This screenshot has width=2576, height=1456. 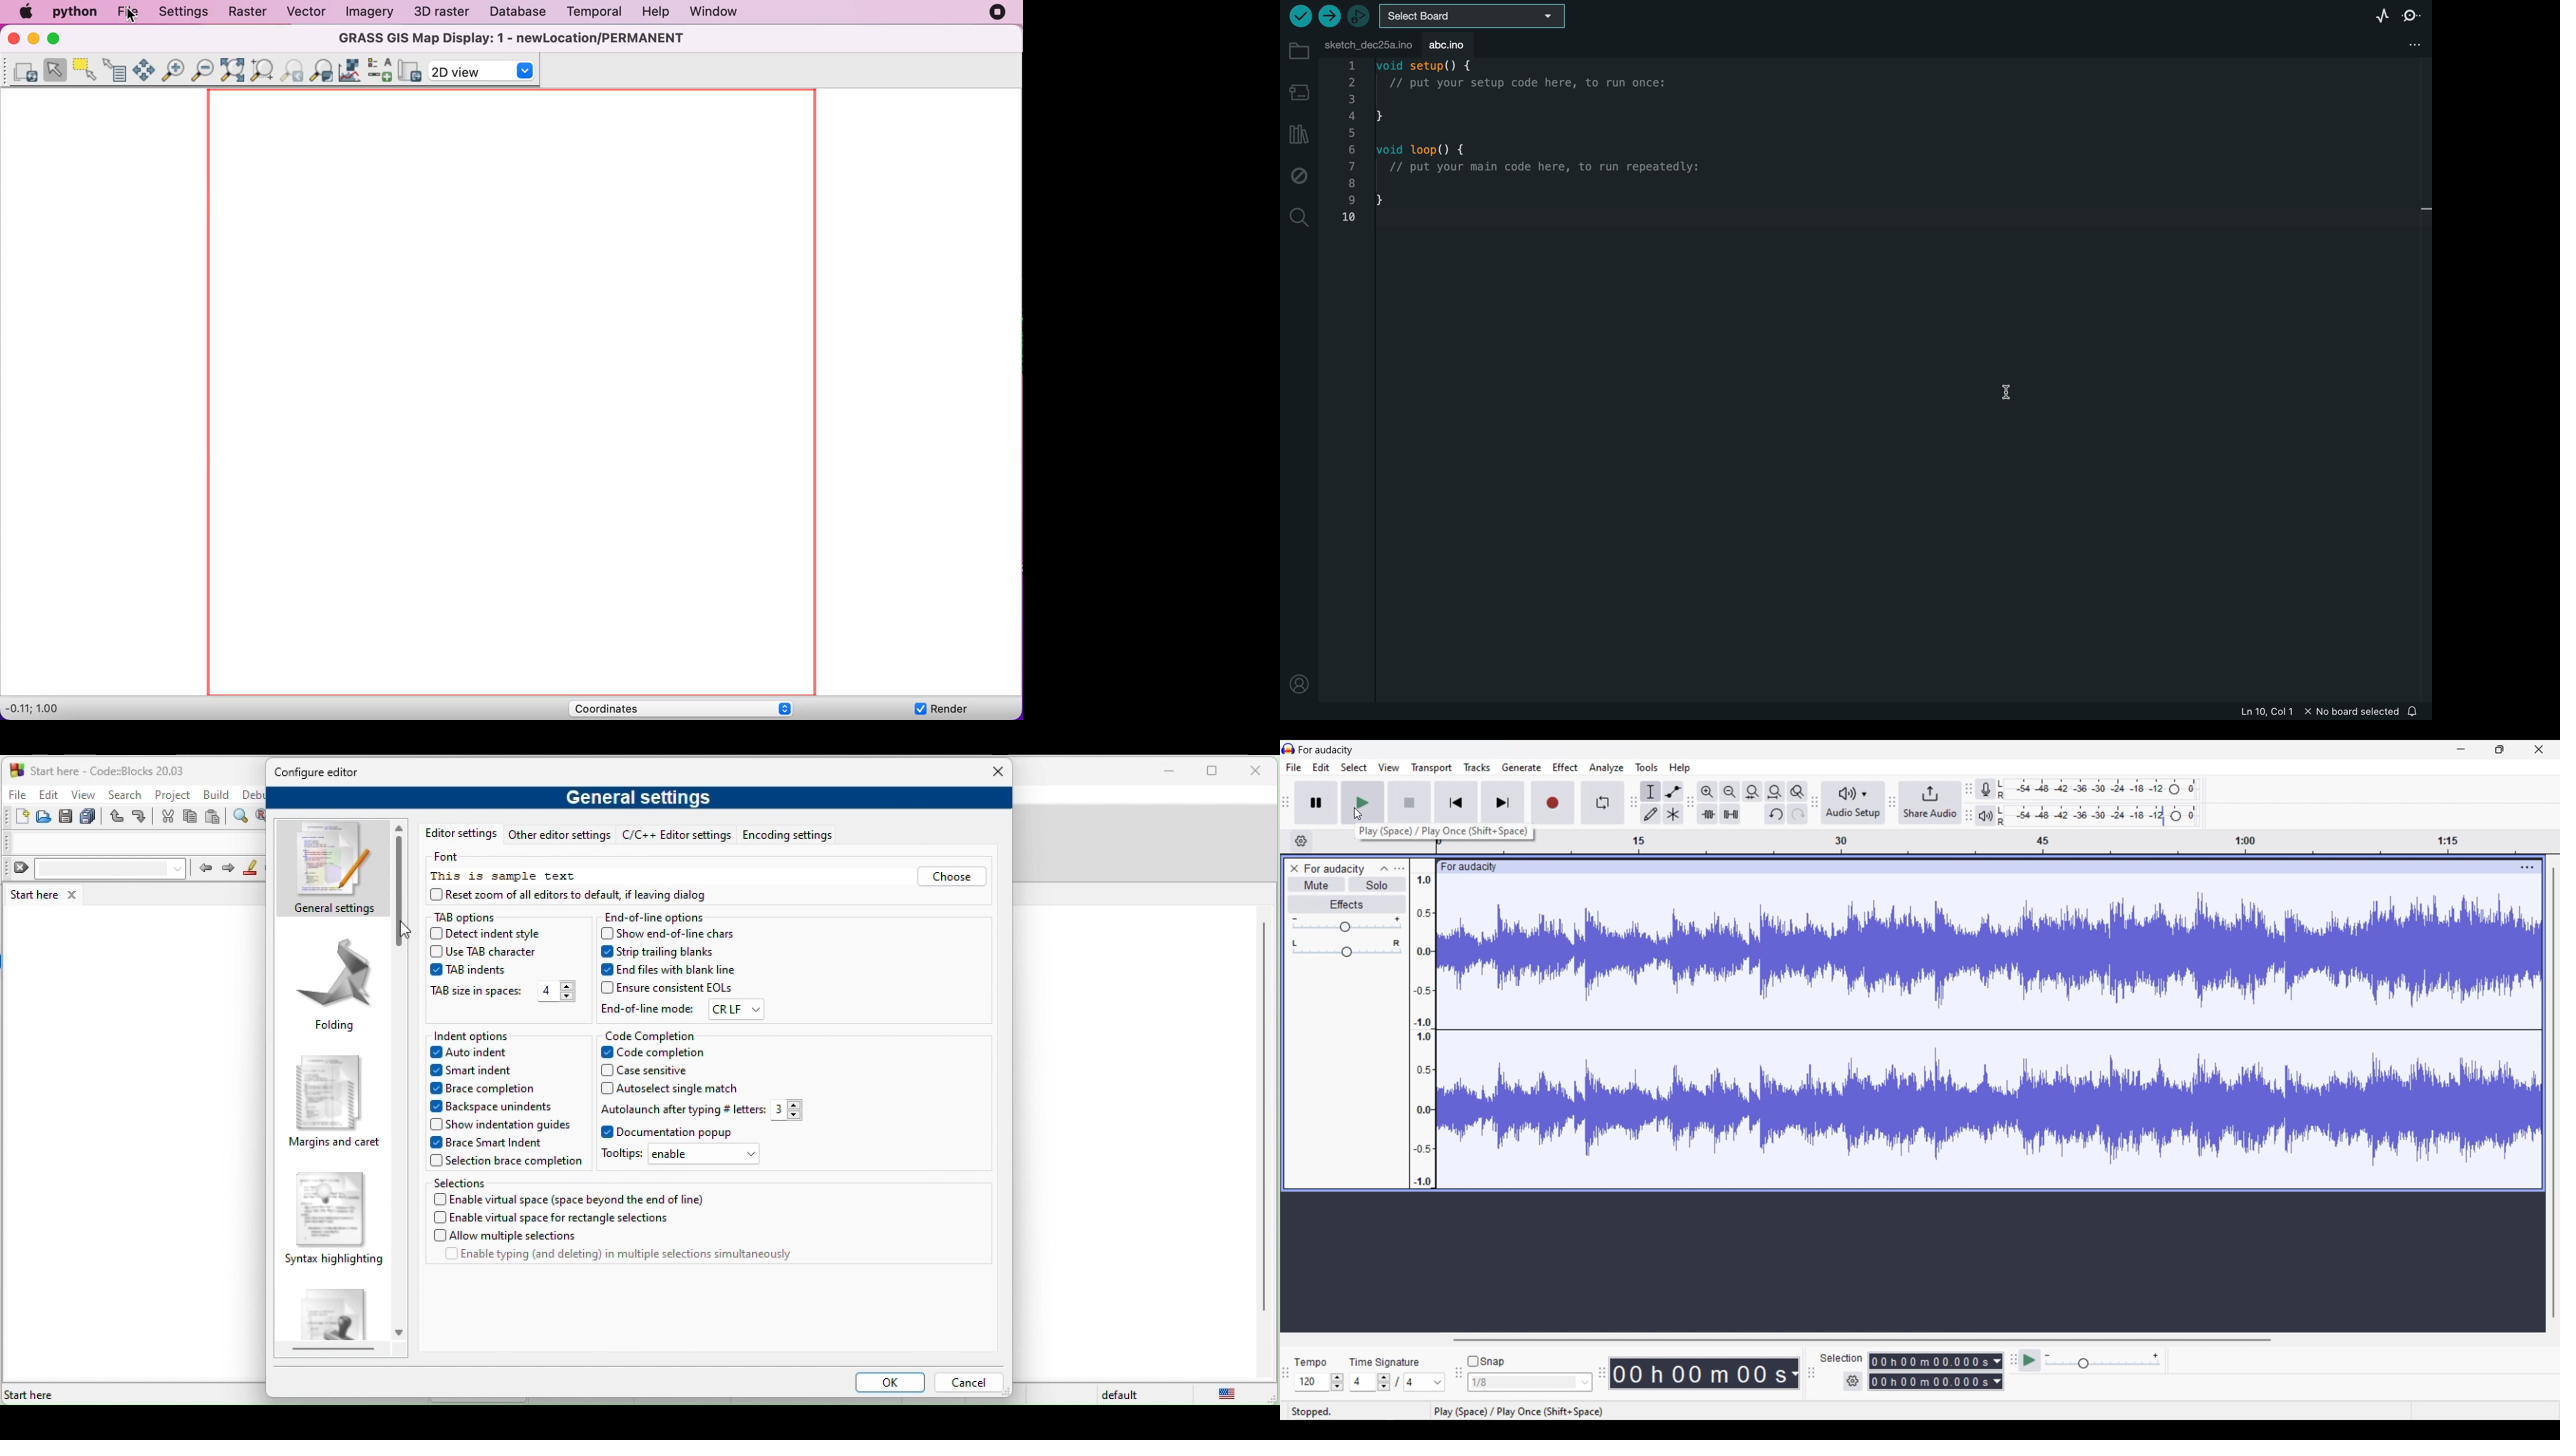 I want to click on Help menu, so click(x=1680, y=768).